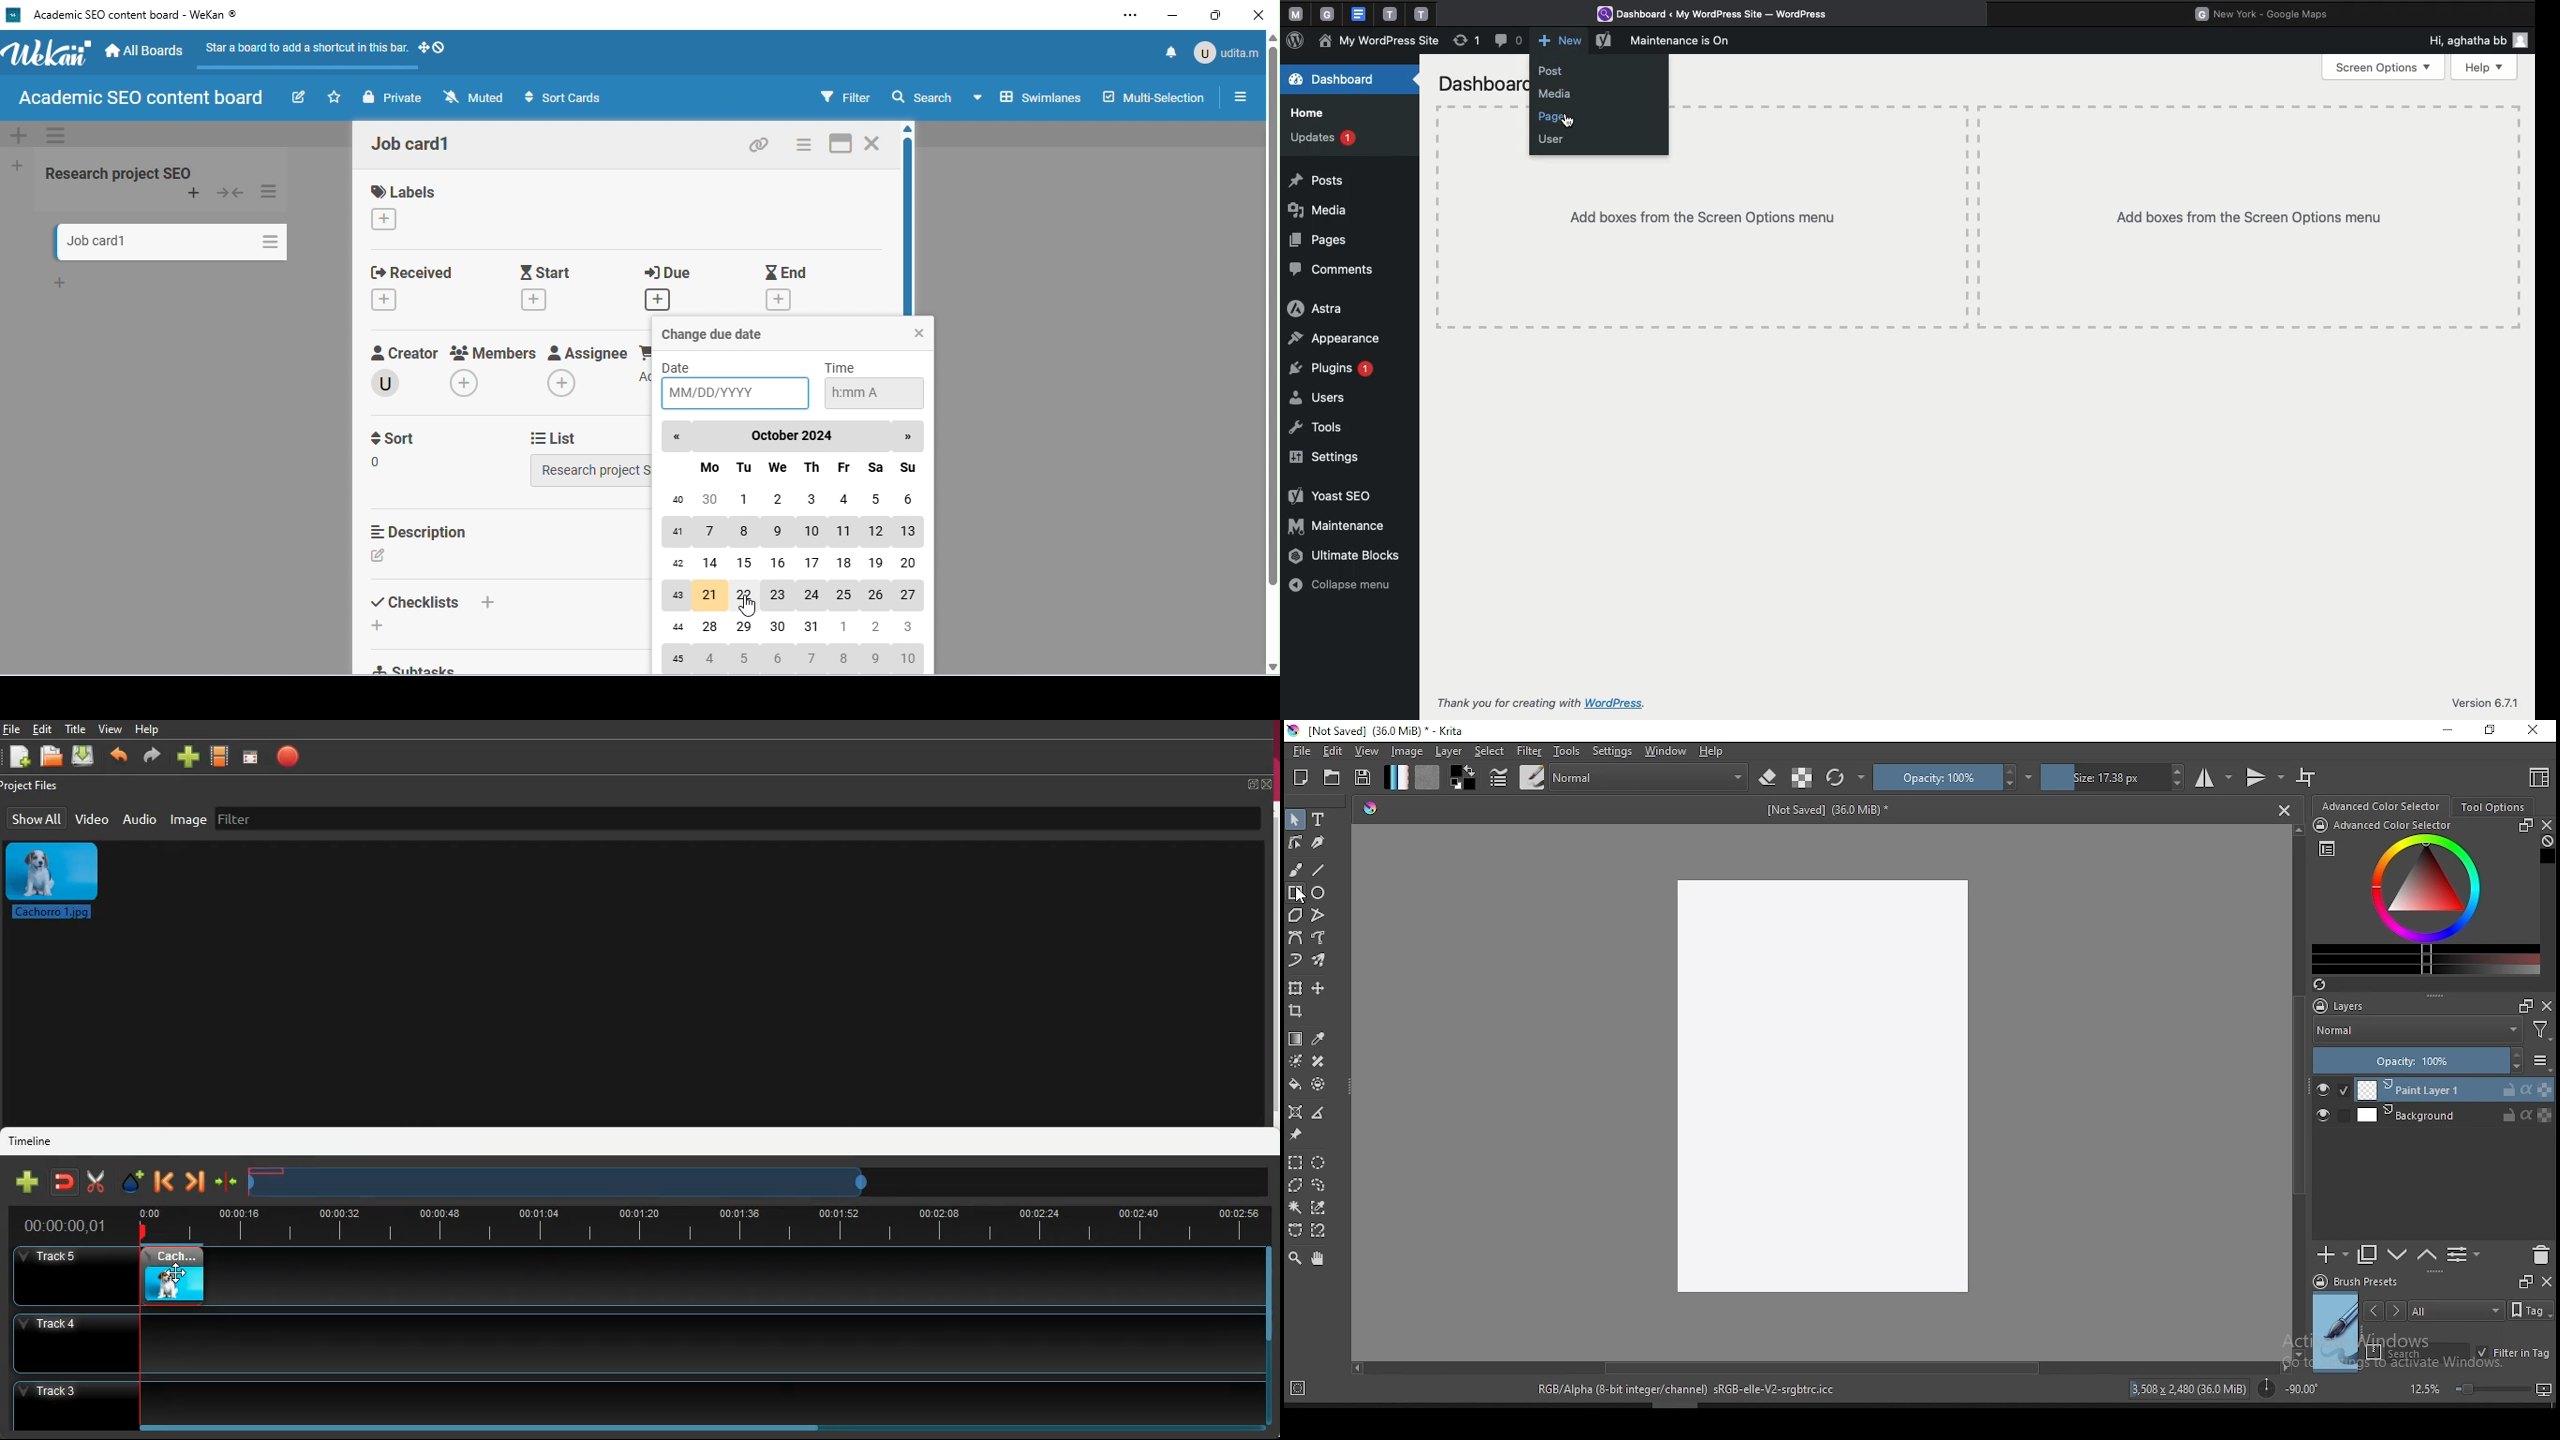 The height and width of the screenshot is (1456, 2576). What do you see at coordinates (299, 97) in the screenshot?
I see `edit` at bounding box center [299, 97].